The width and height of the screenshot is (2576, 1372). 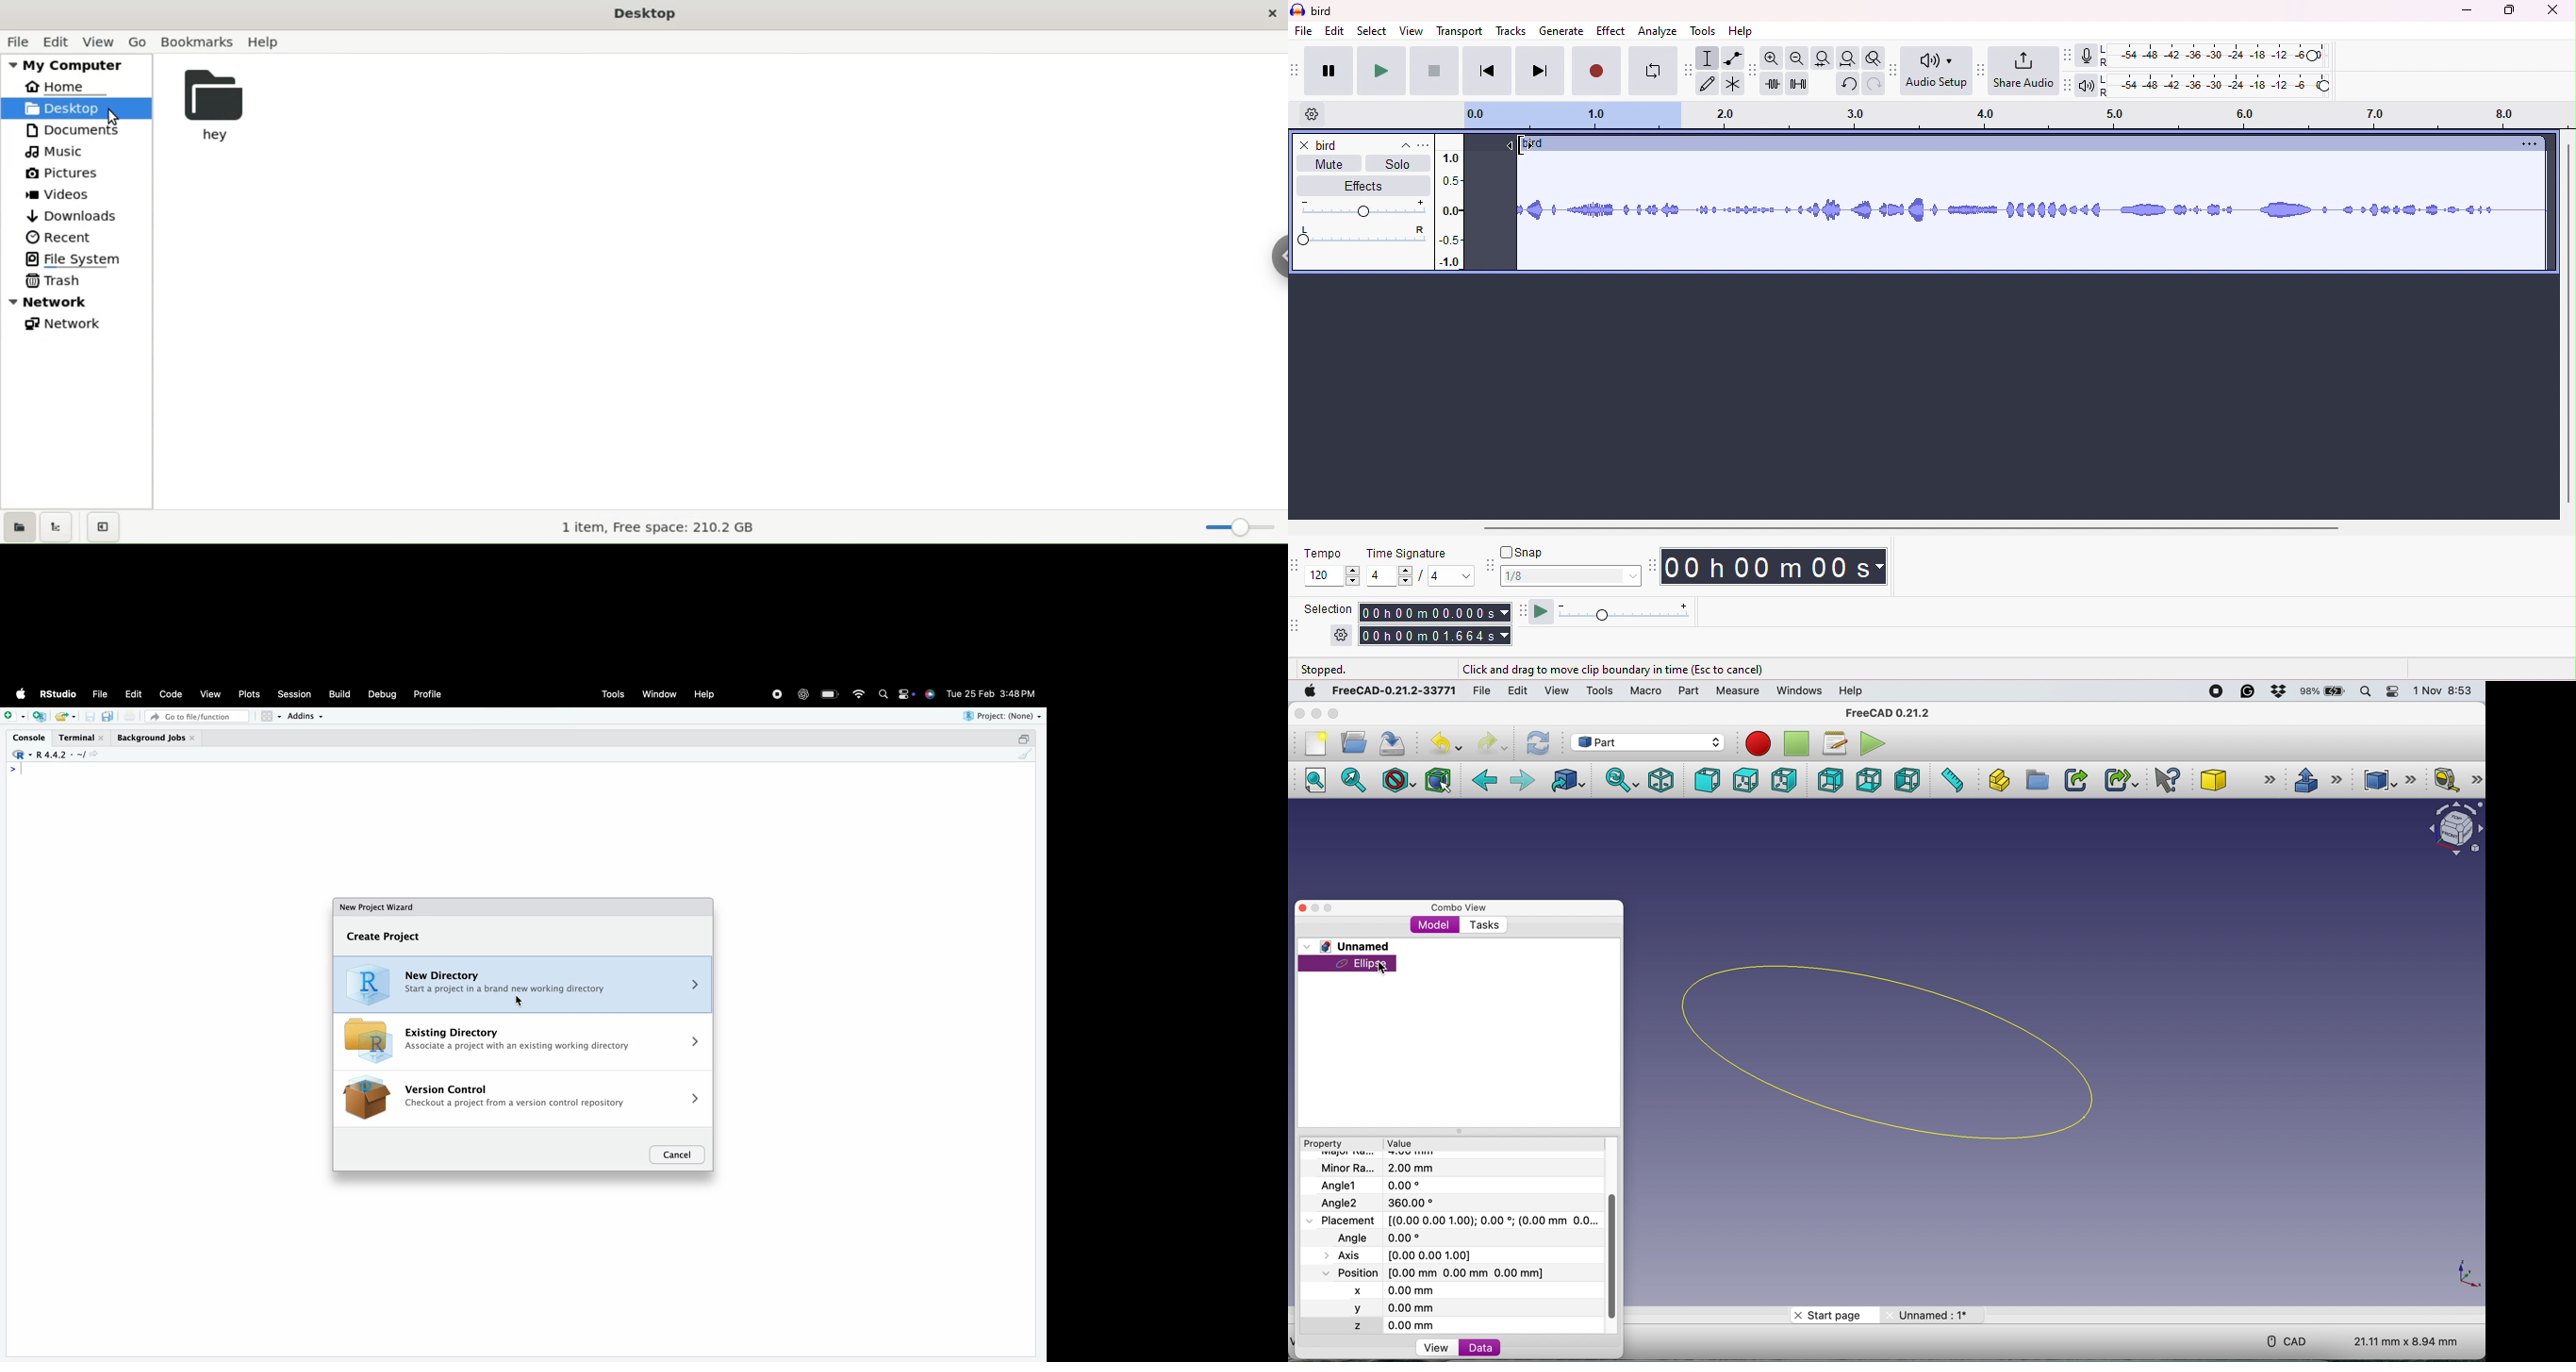 I want to click on Plots, so click(x=248, y=694).